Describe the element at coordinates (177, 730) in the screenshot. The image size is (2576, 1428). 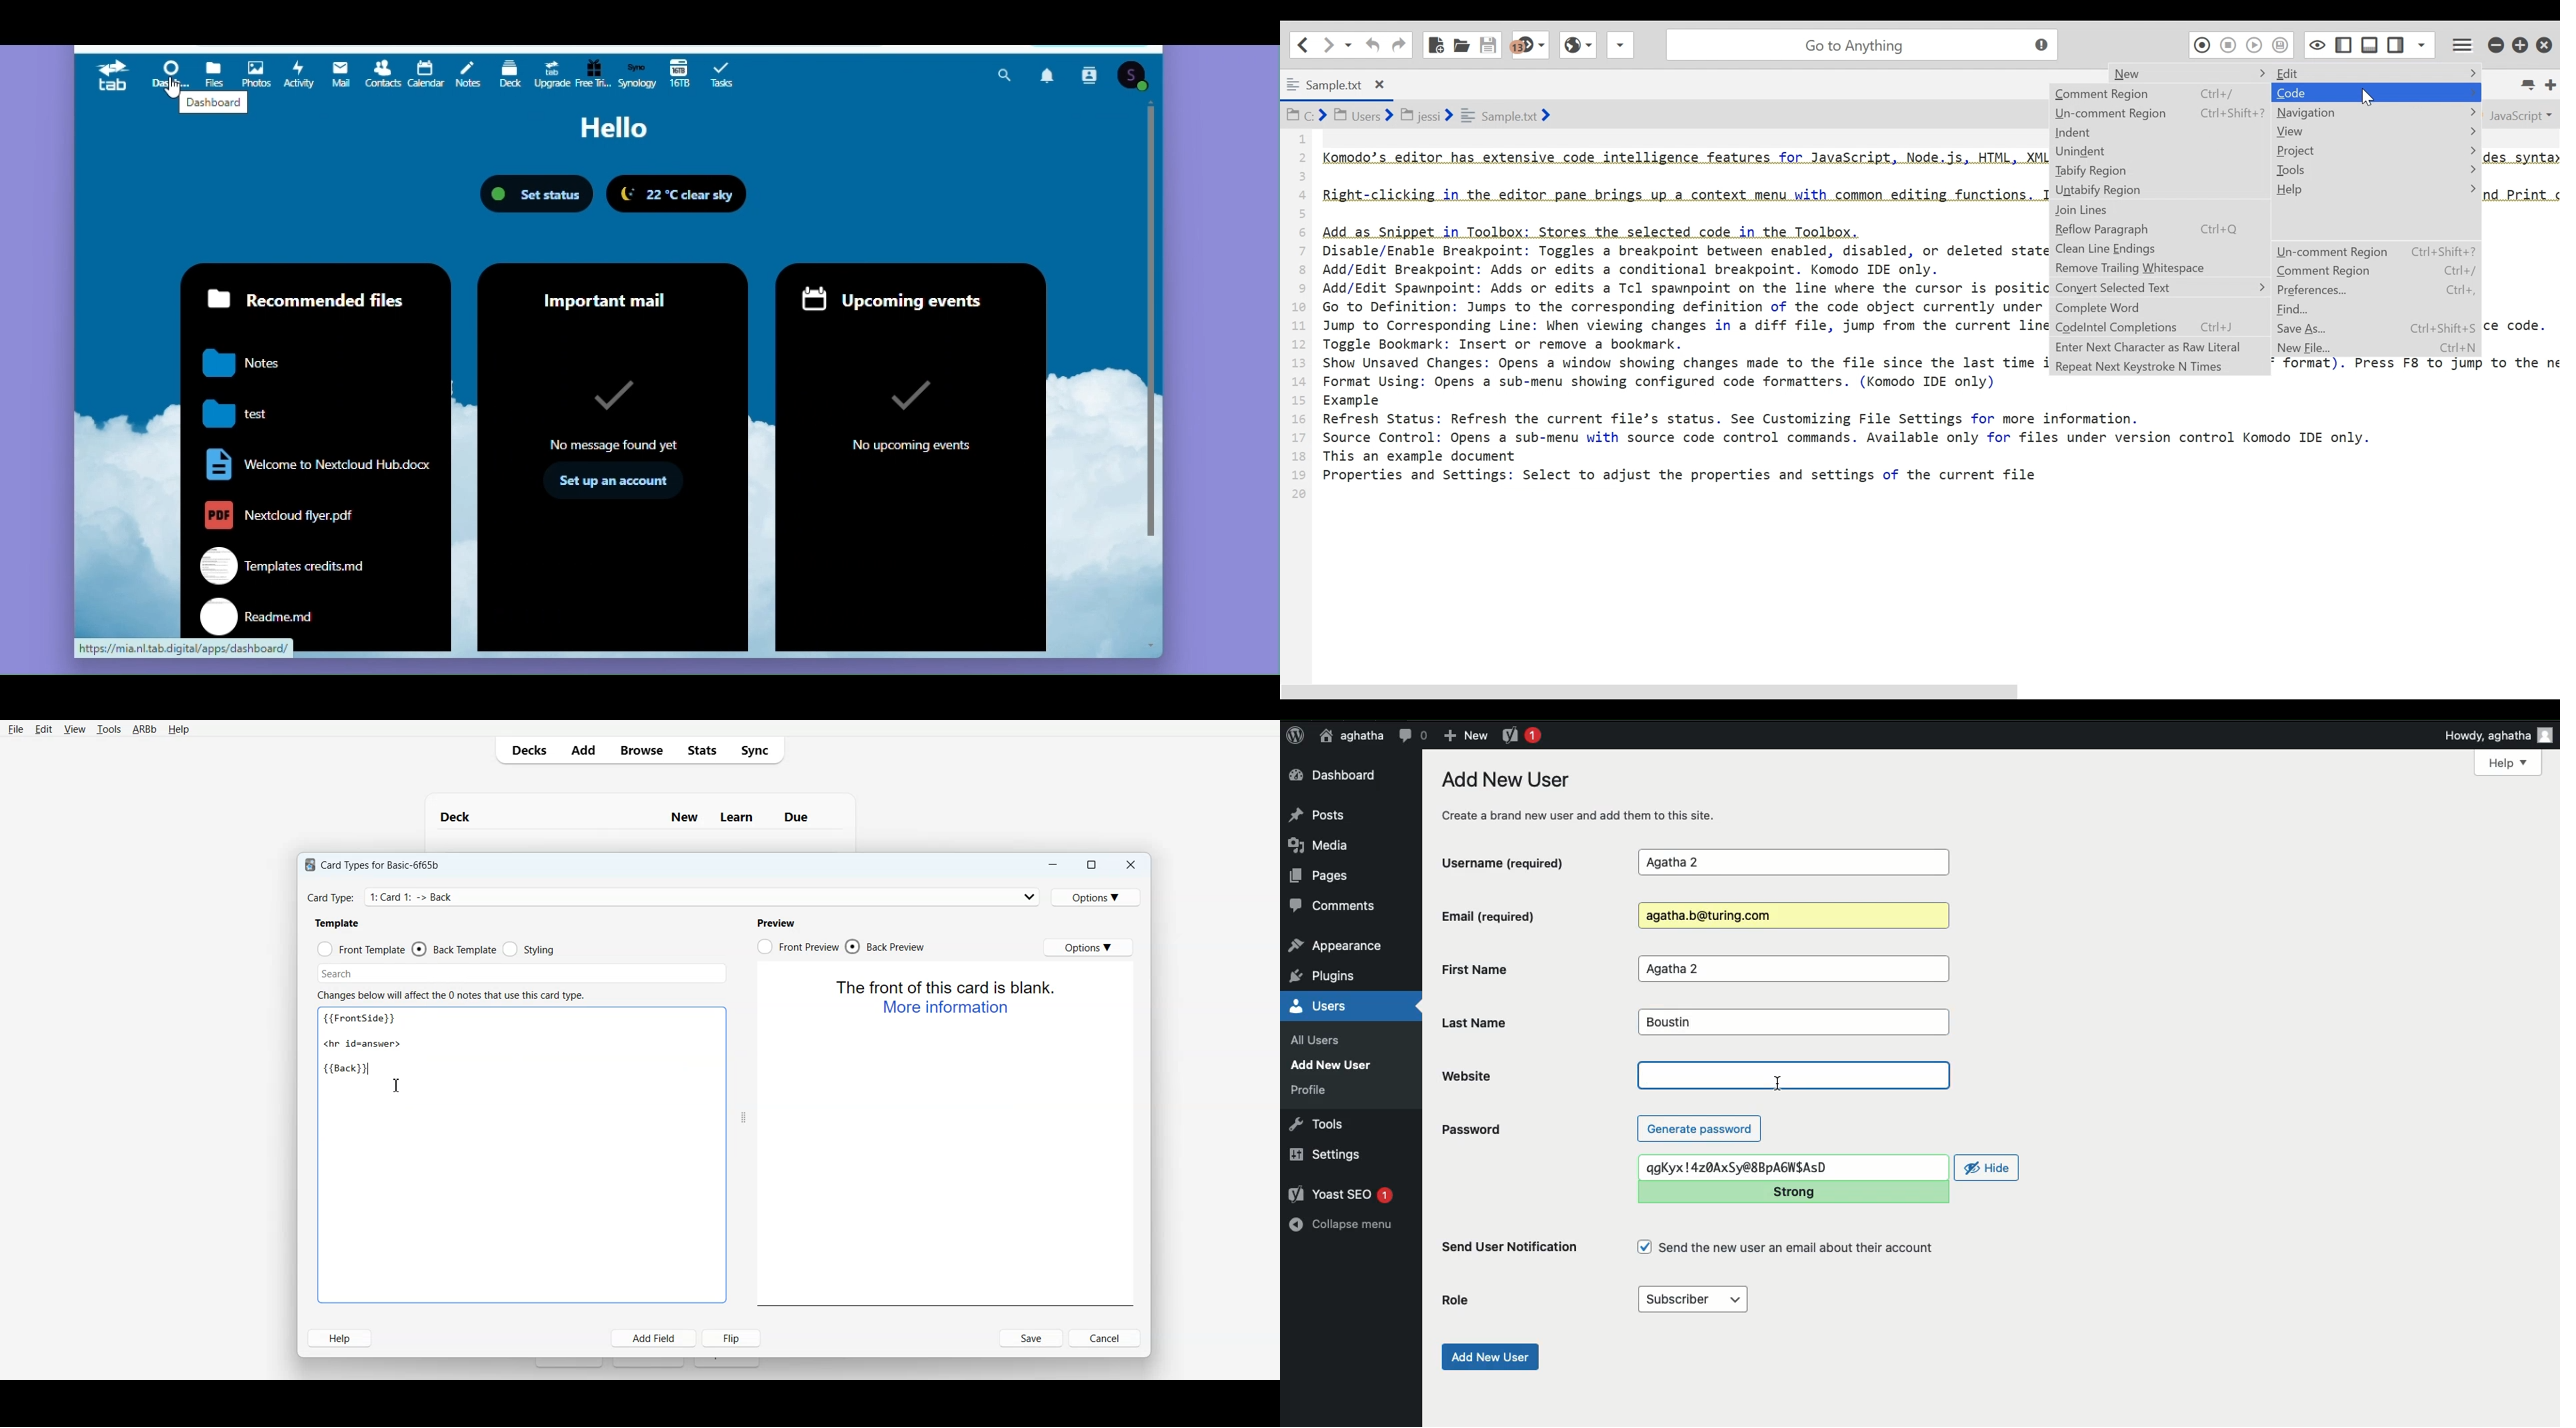
I see `Help` at that location.